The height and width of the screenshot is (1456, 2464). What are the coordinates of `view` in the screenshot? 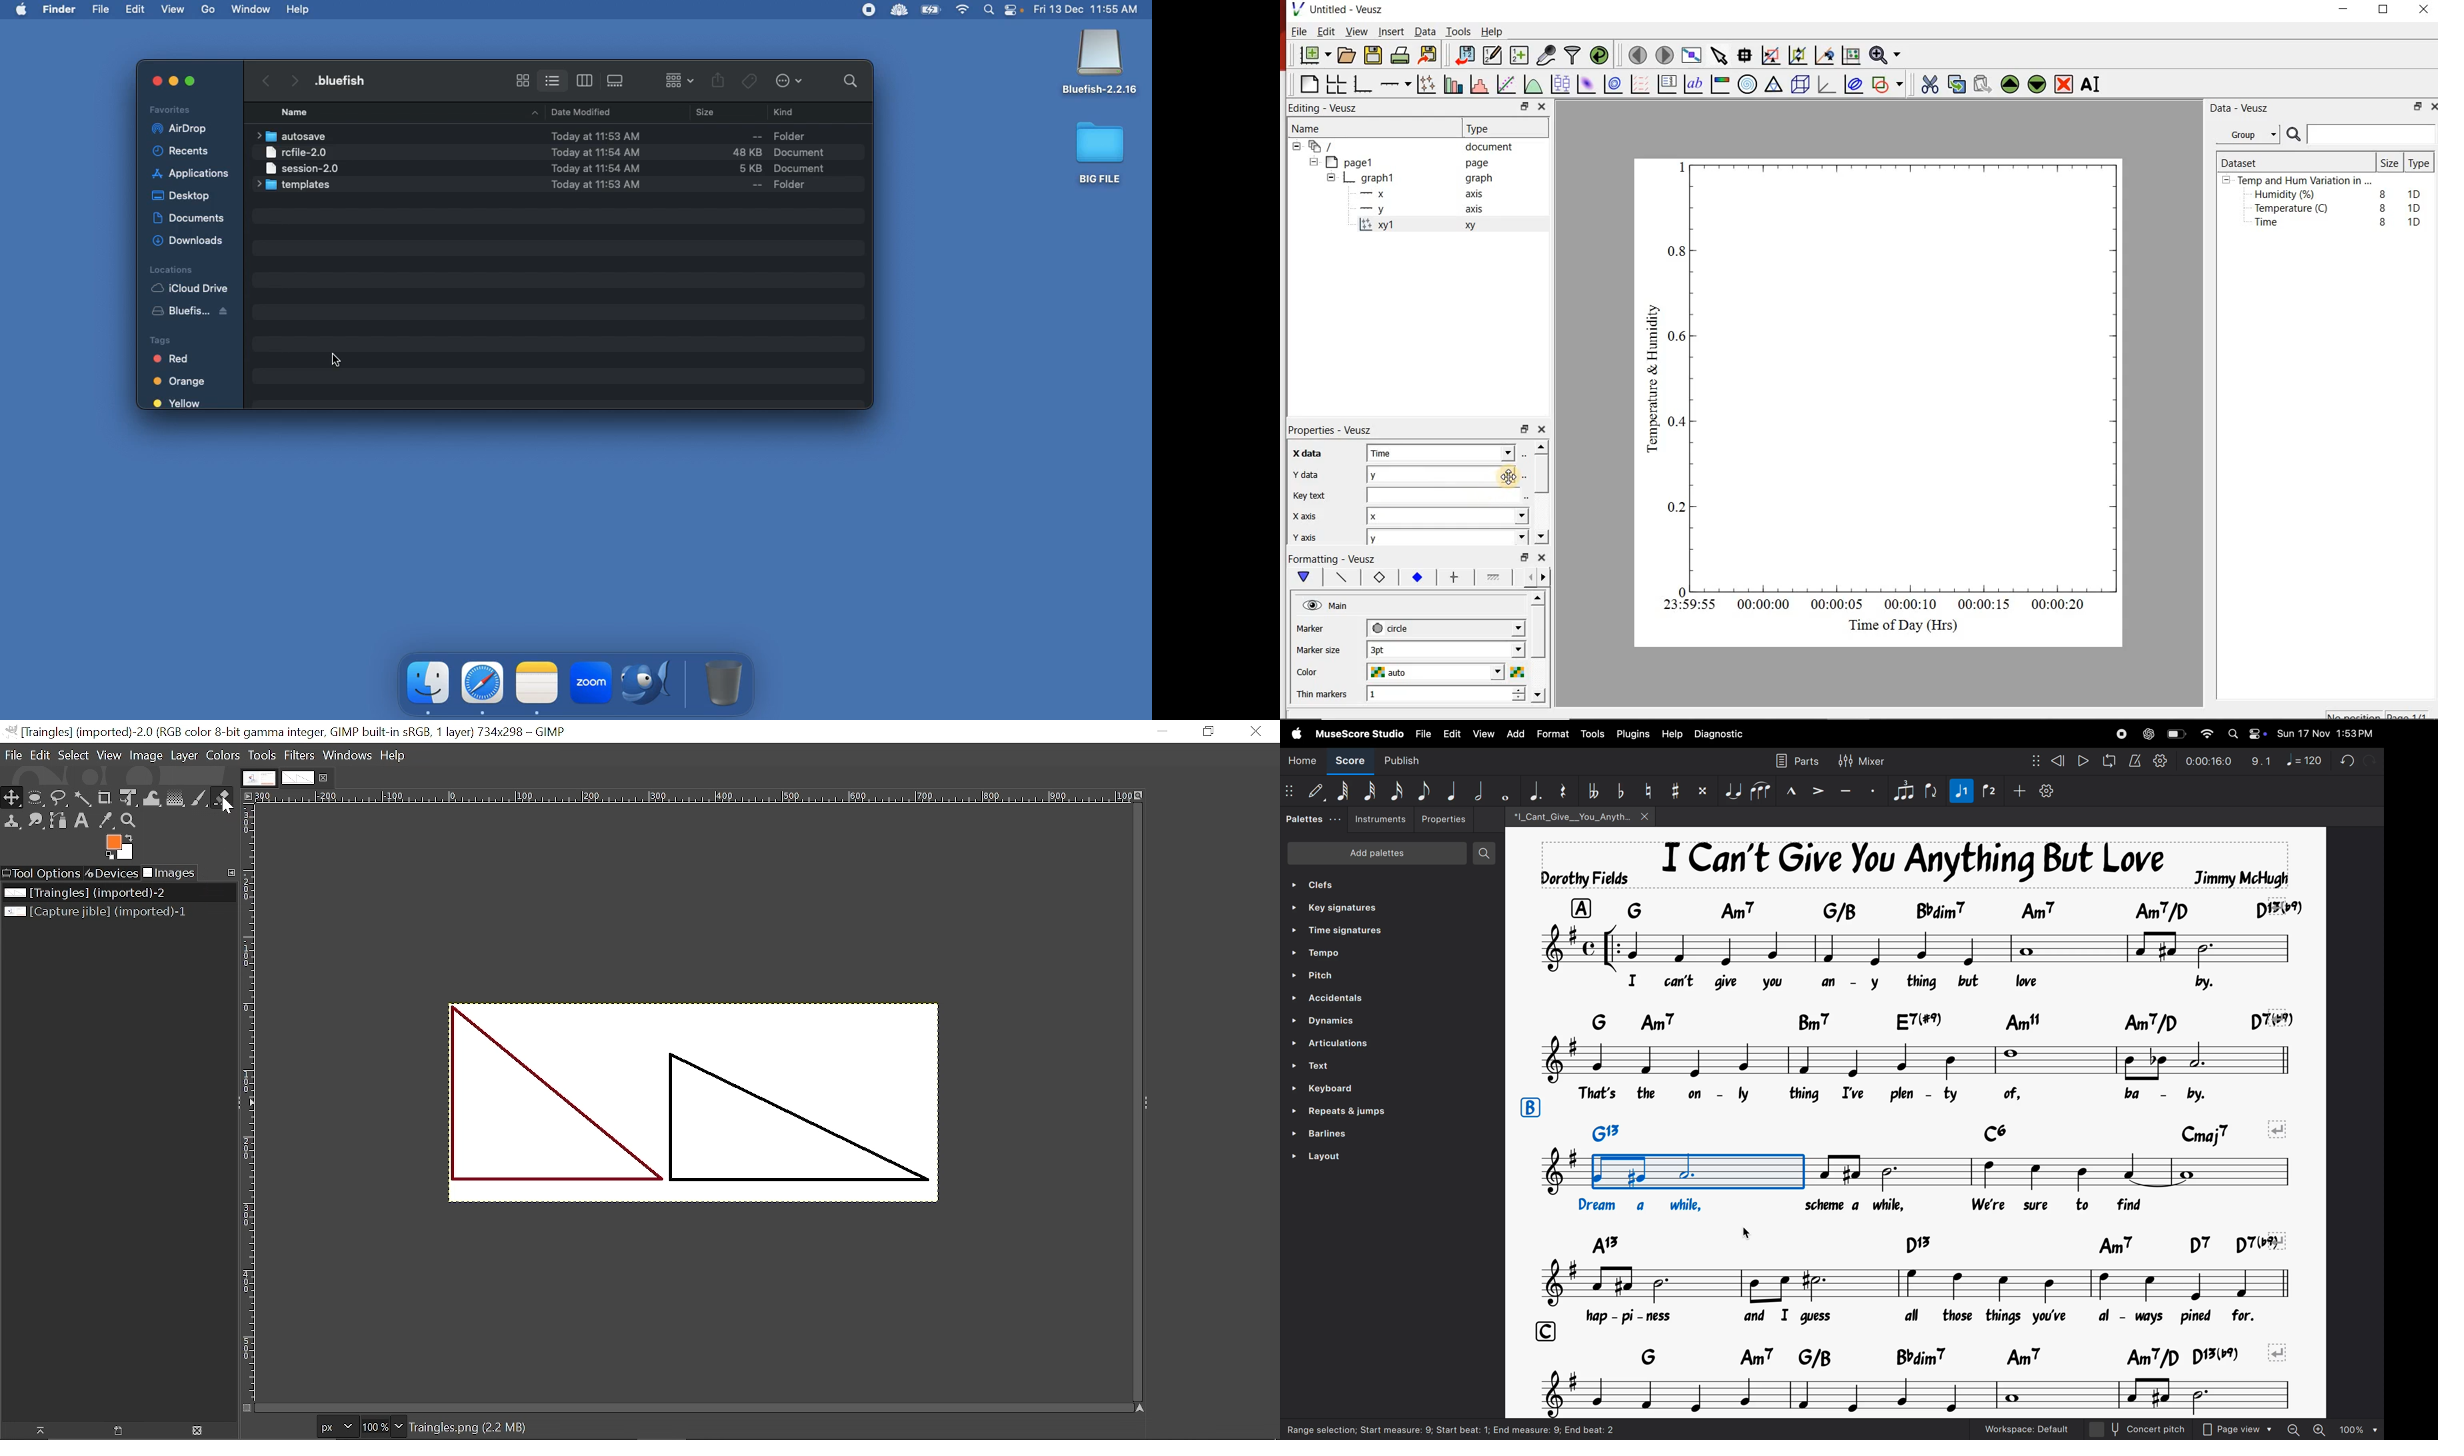 It's located at (1484, 735).